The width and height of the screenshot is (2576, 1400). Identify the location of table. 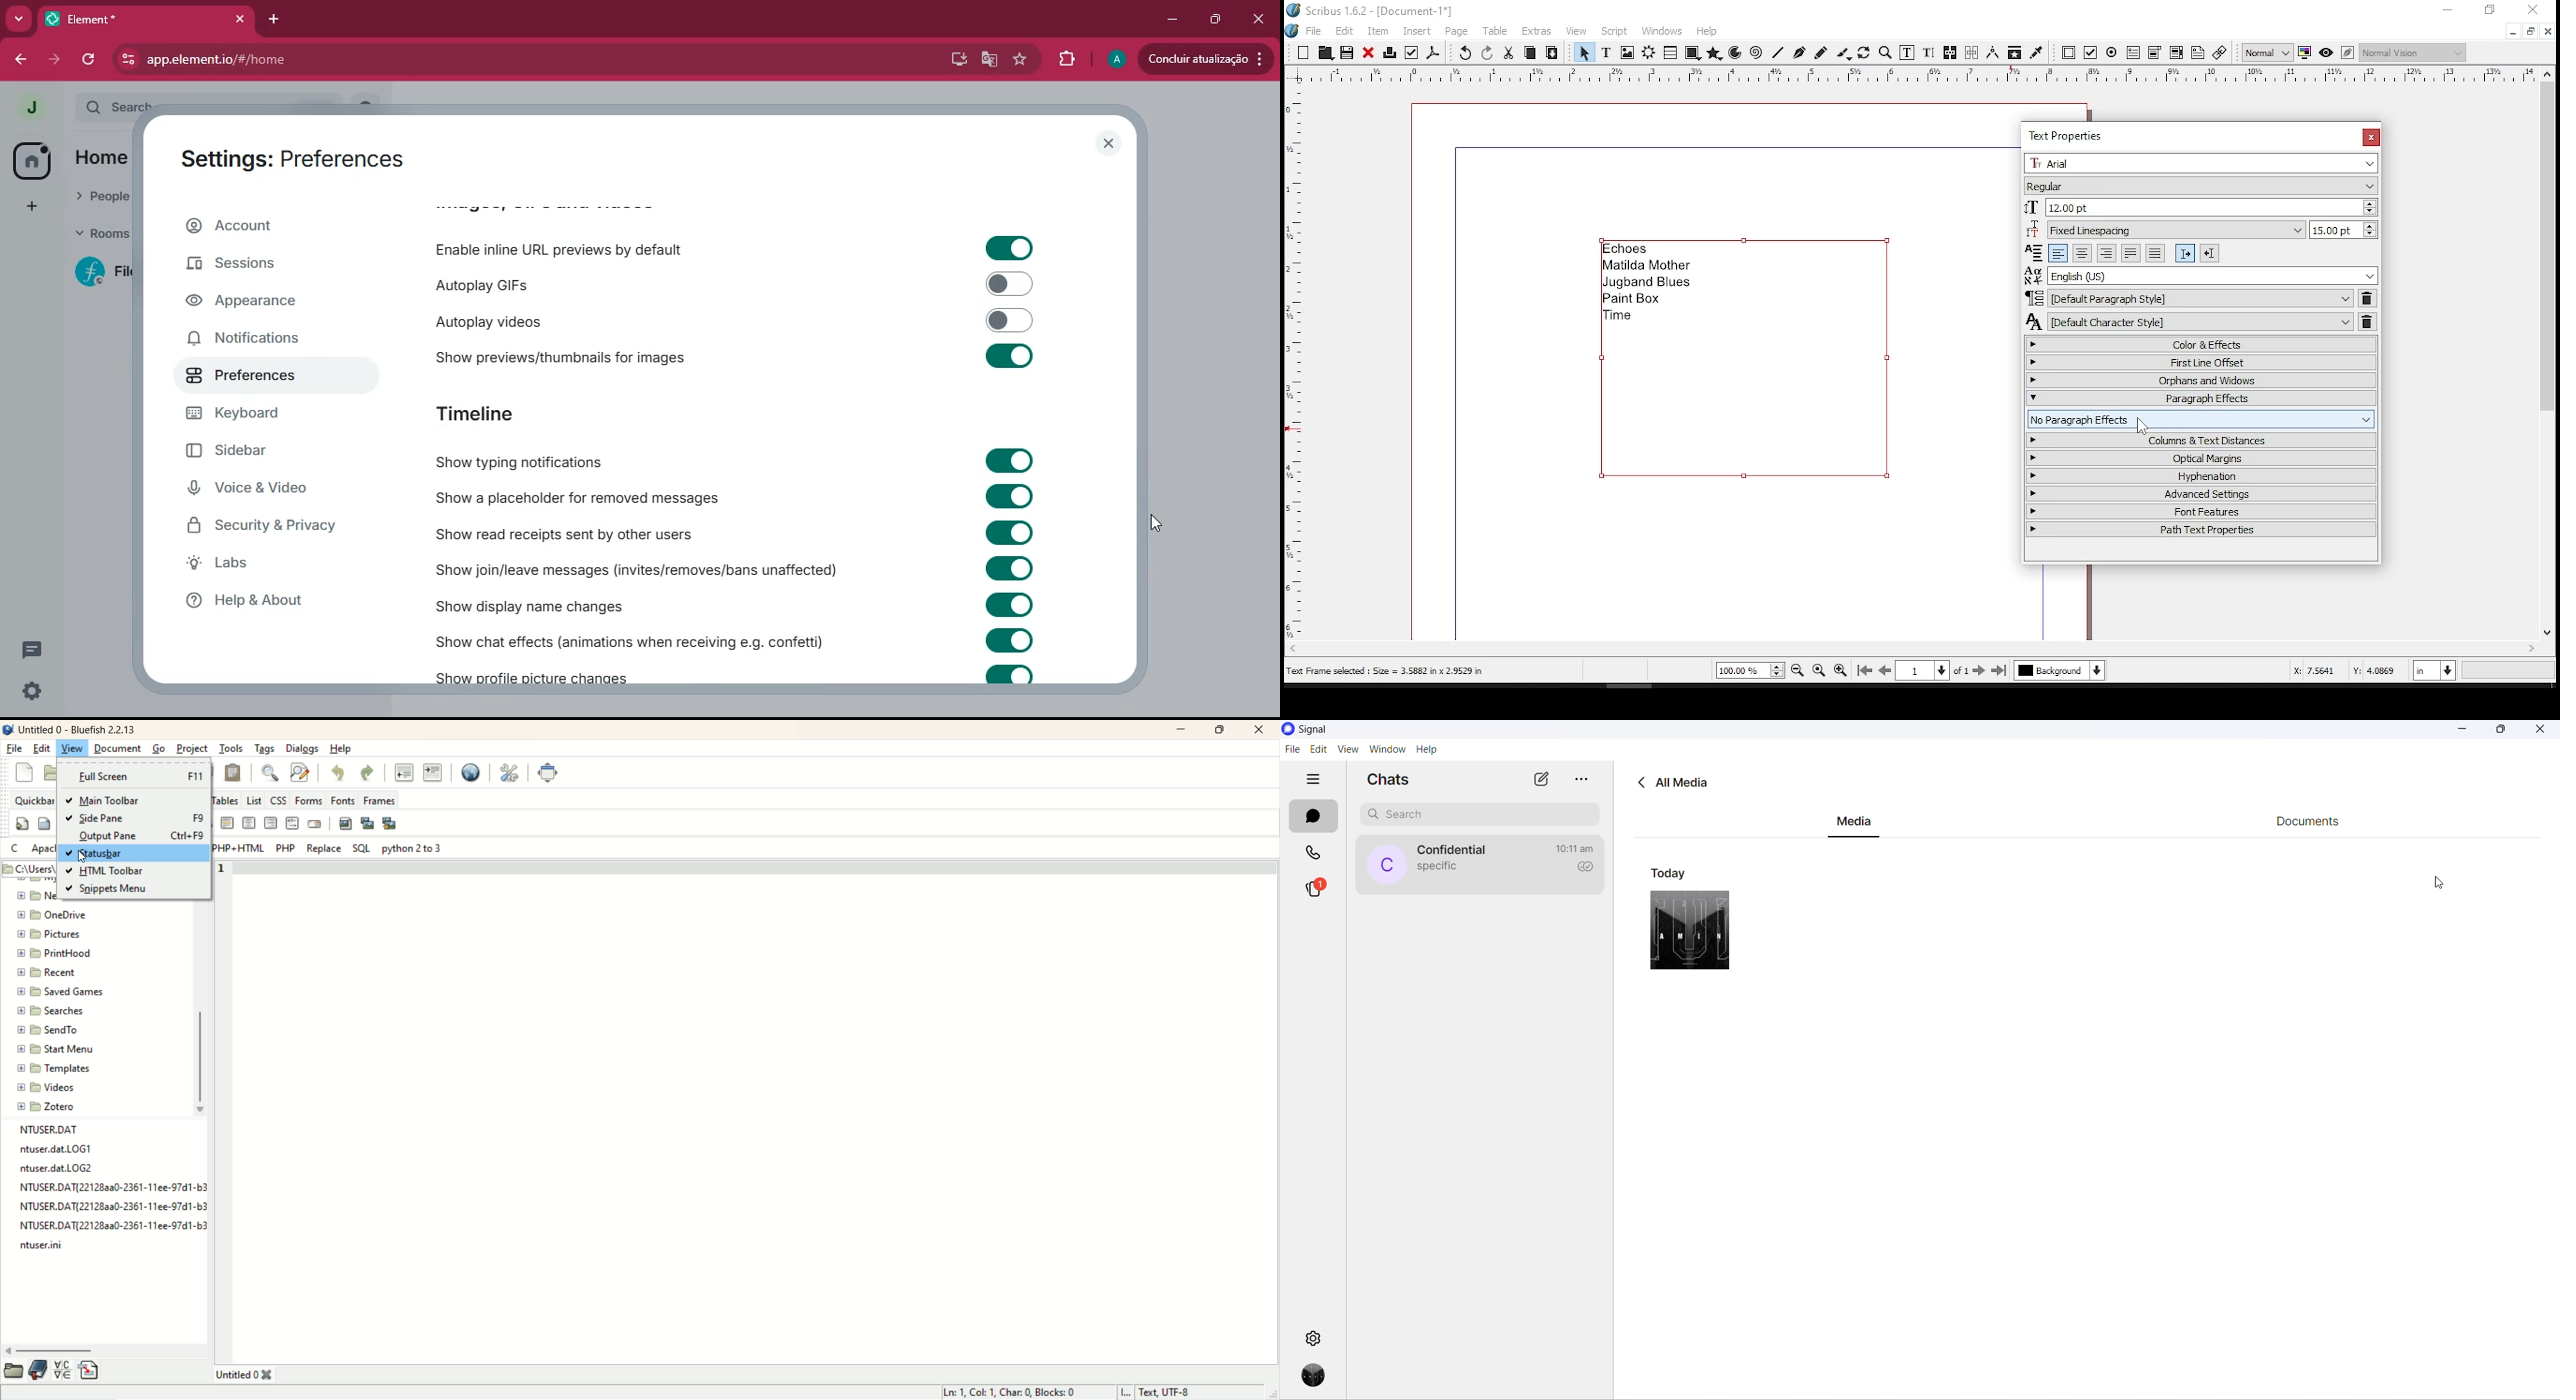
(1670, 53).